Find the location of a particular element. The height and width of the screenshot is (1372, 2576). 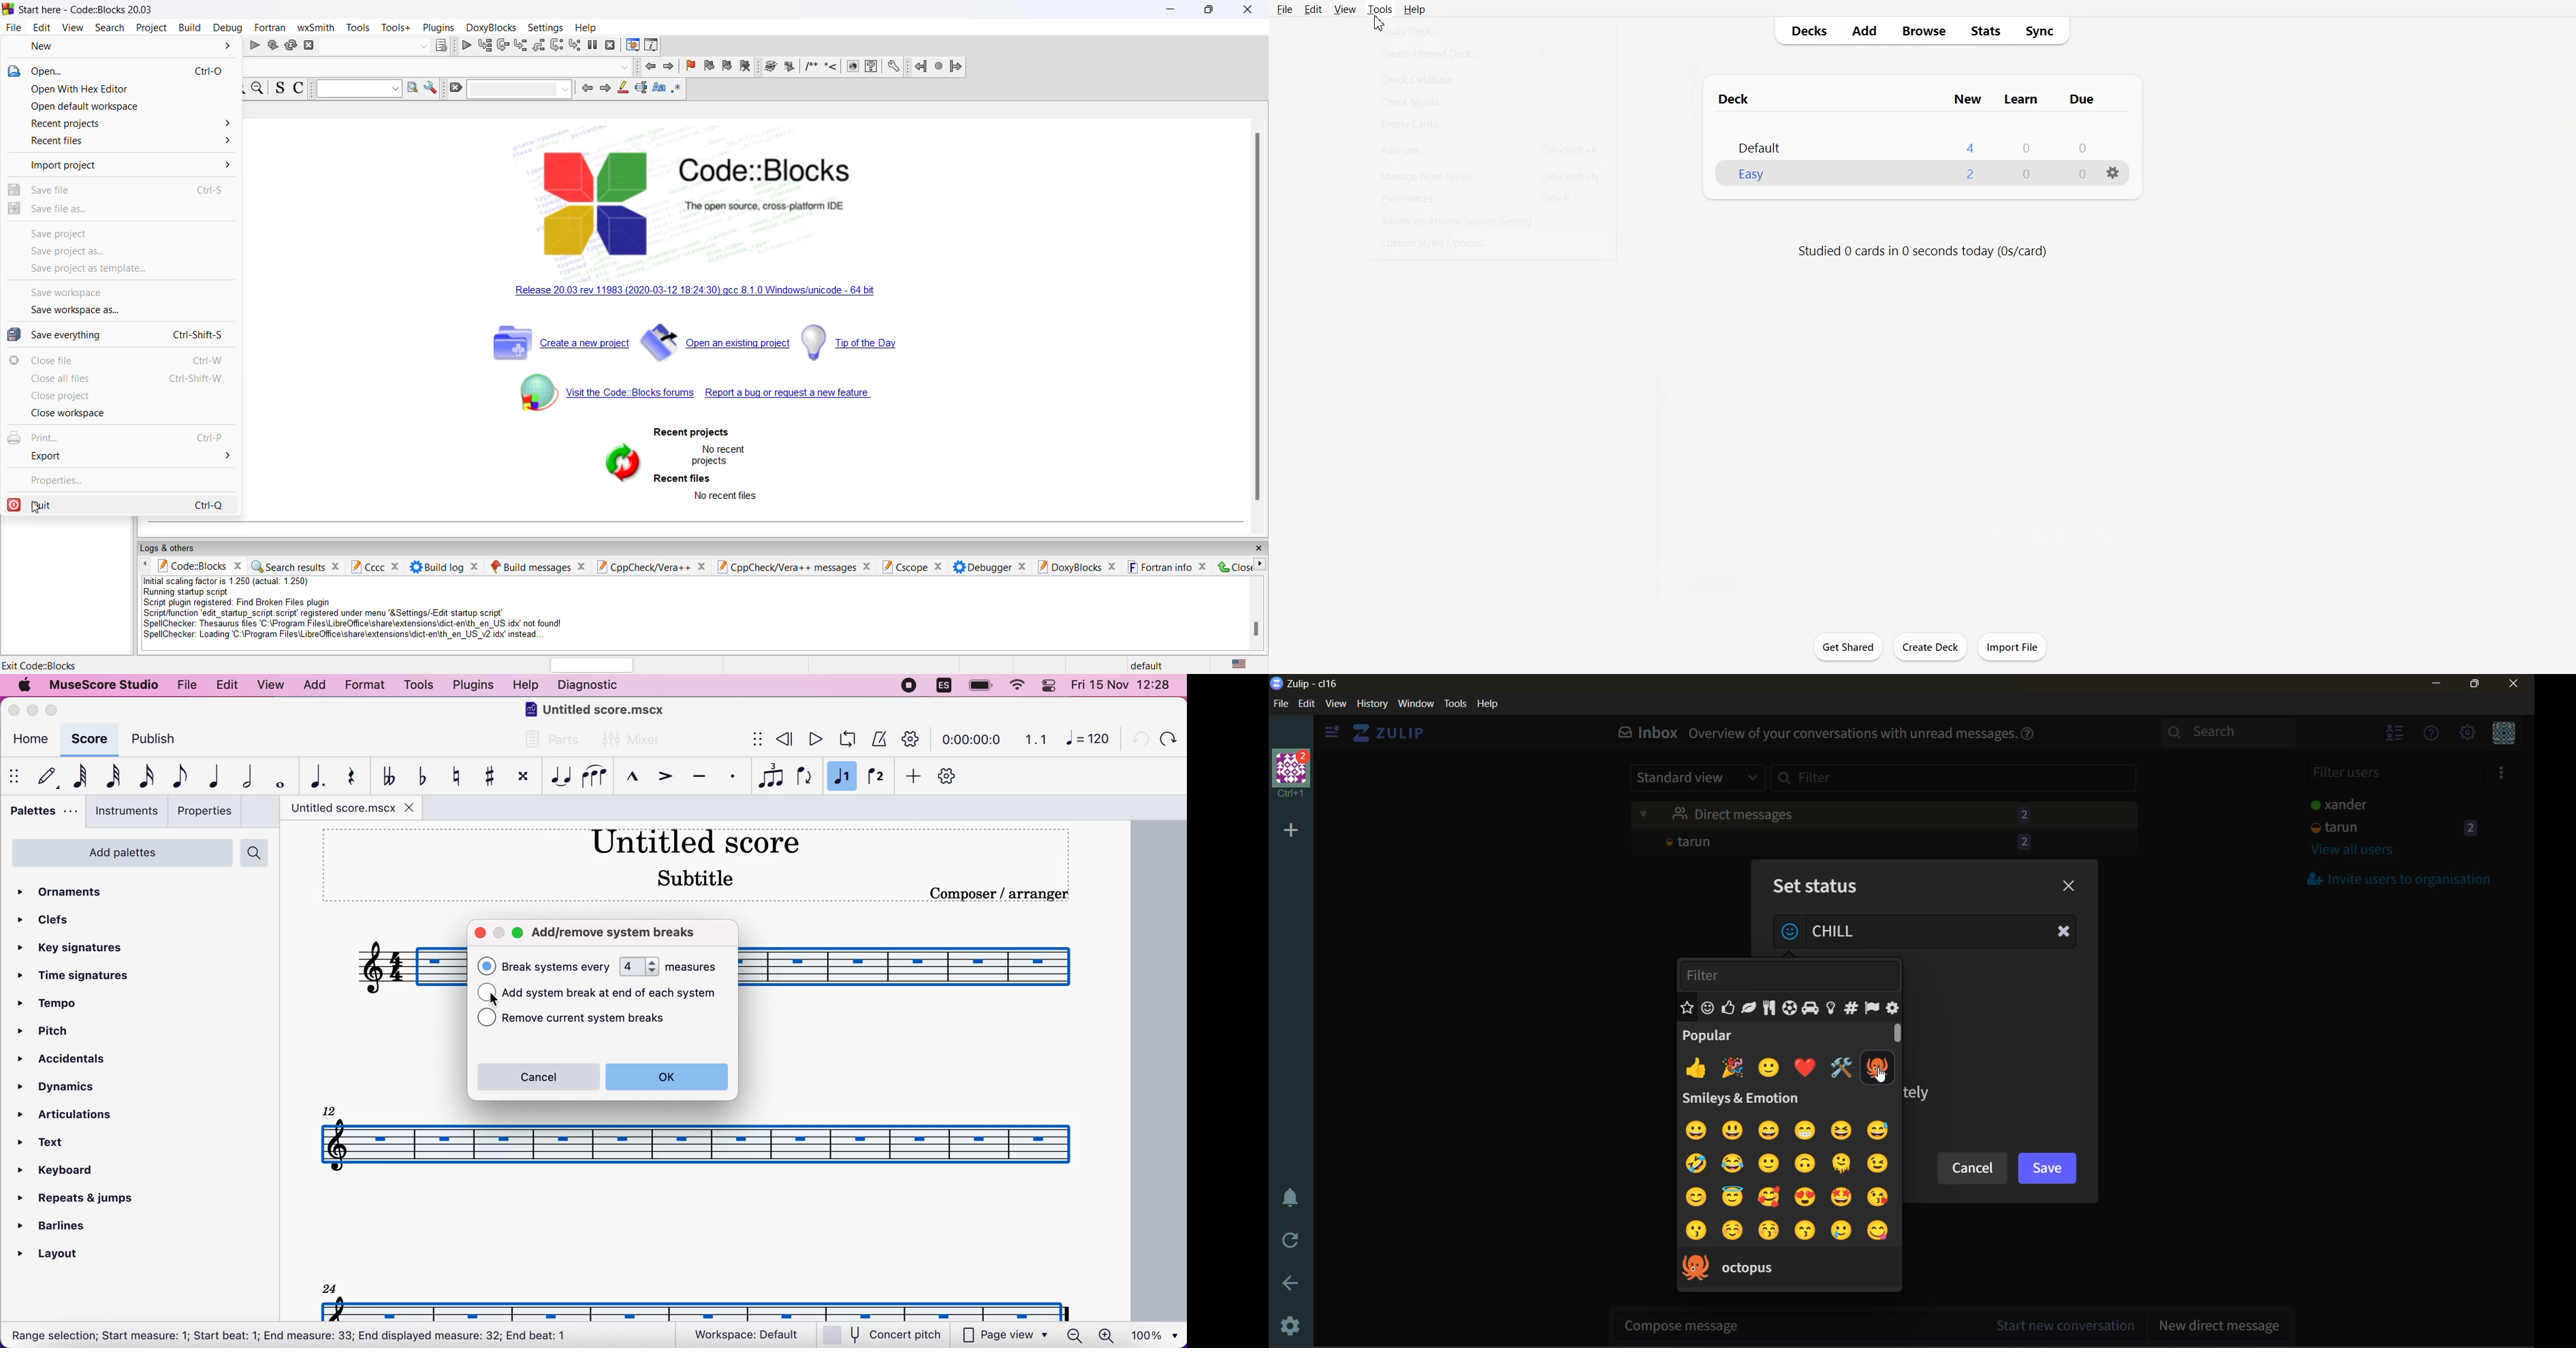

doxyblocks is located at coordinates (1069, 566).